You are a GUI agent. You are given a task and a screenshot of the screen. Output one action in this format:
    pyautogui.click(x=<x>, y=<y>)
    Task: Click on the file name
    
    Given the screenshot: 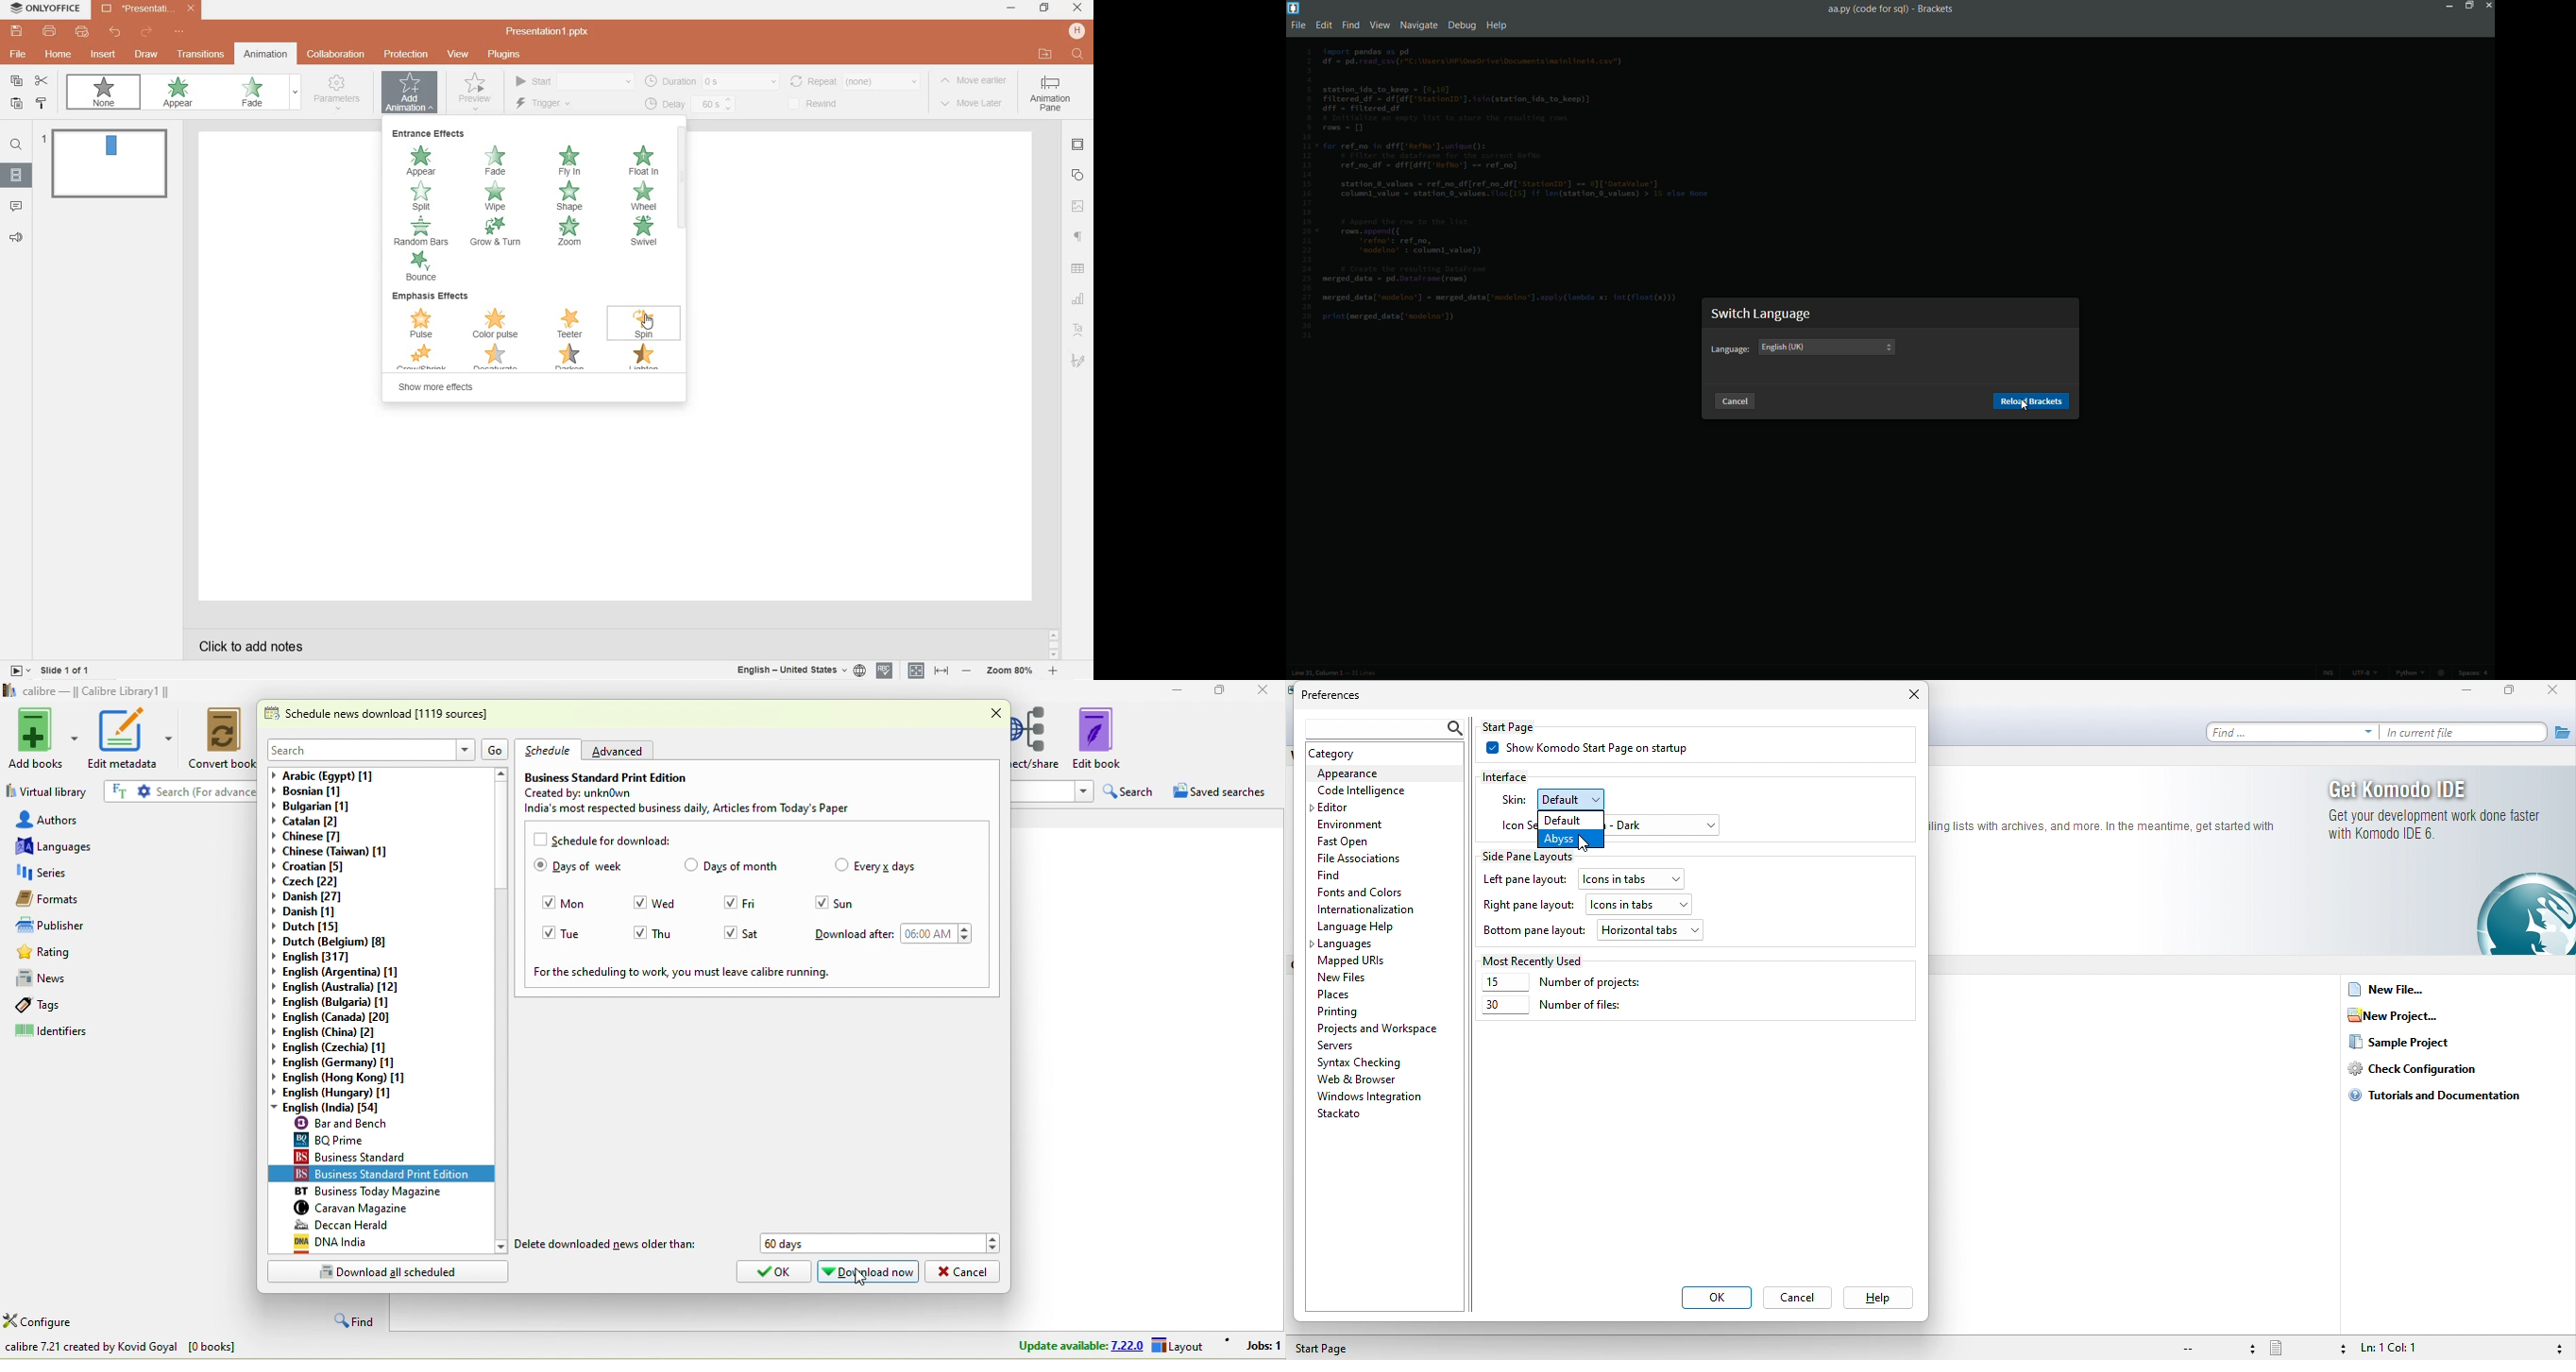 What is the action you would take?
    pyautogui.click(x=1866, y=9)
    